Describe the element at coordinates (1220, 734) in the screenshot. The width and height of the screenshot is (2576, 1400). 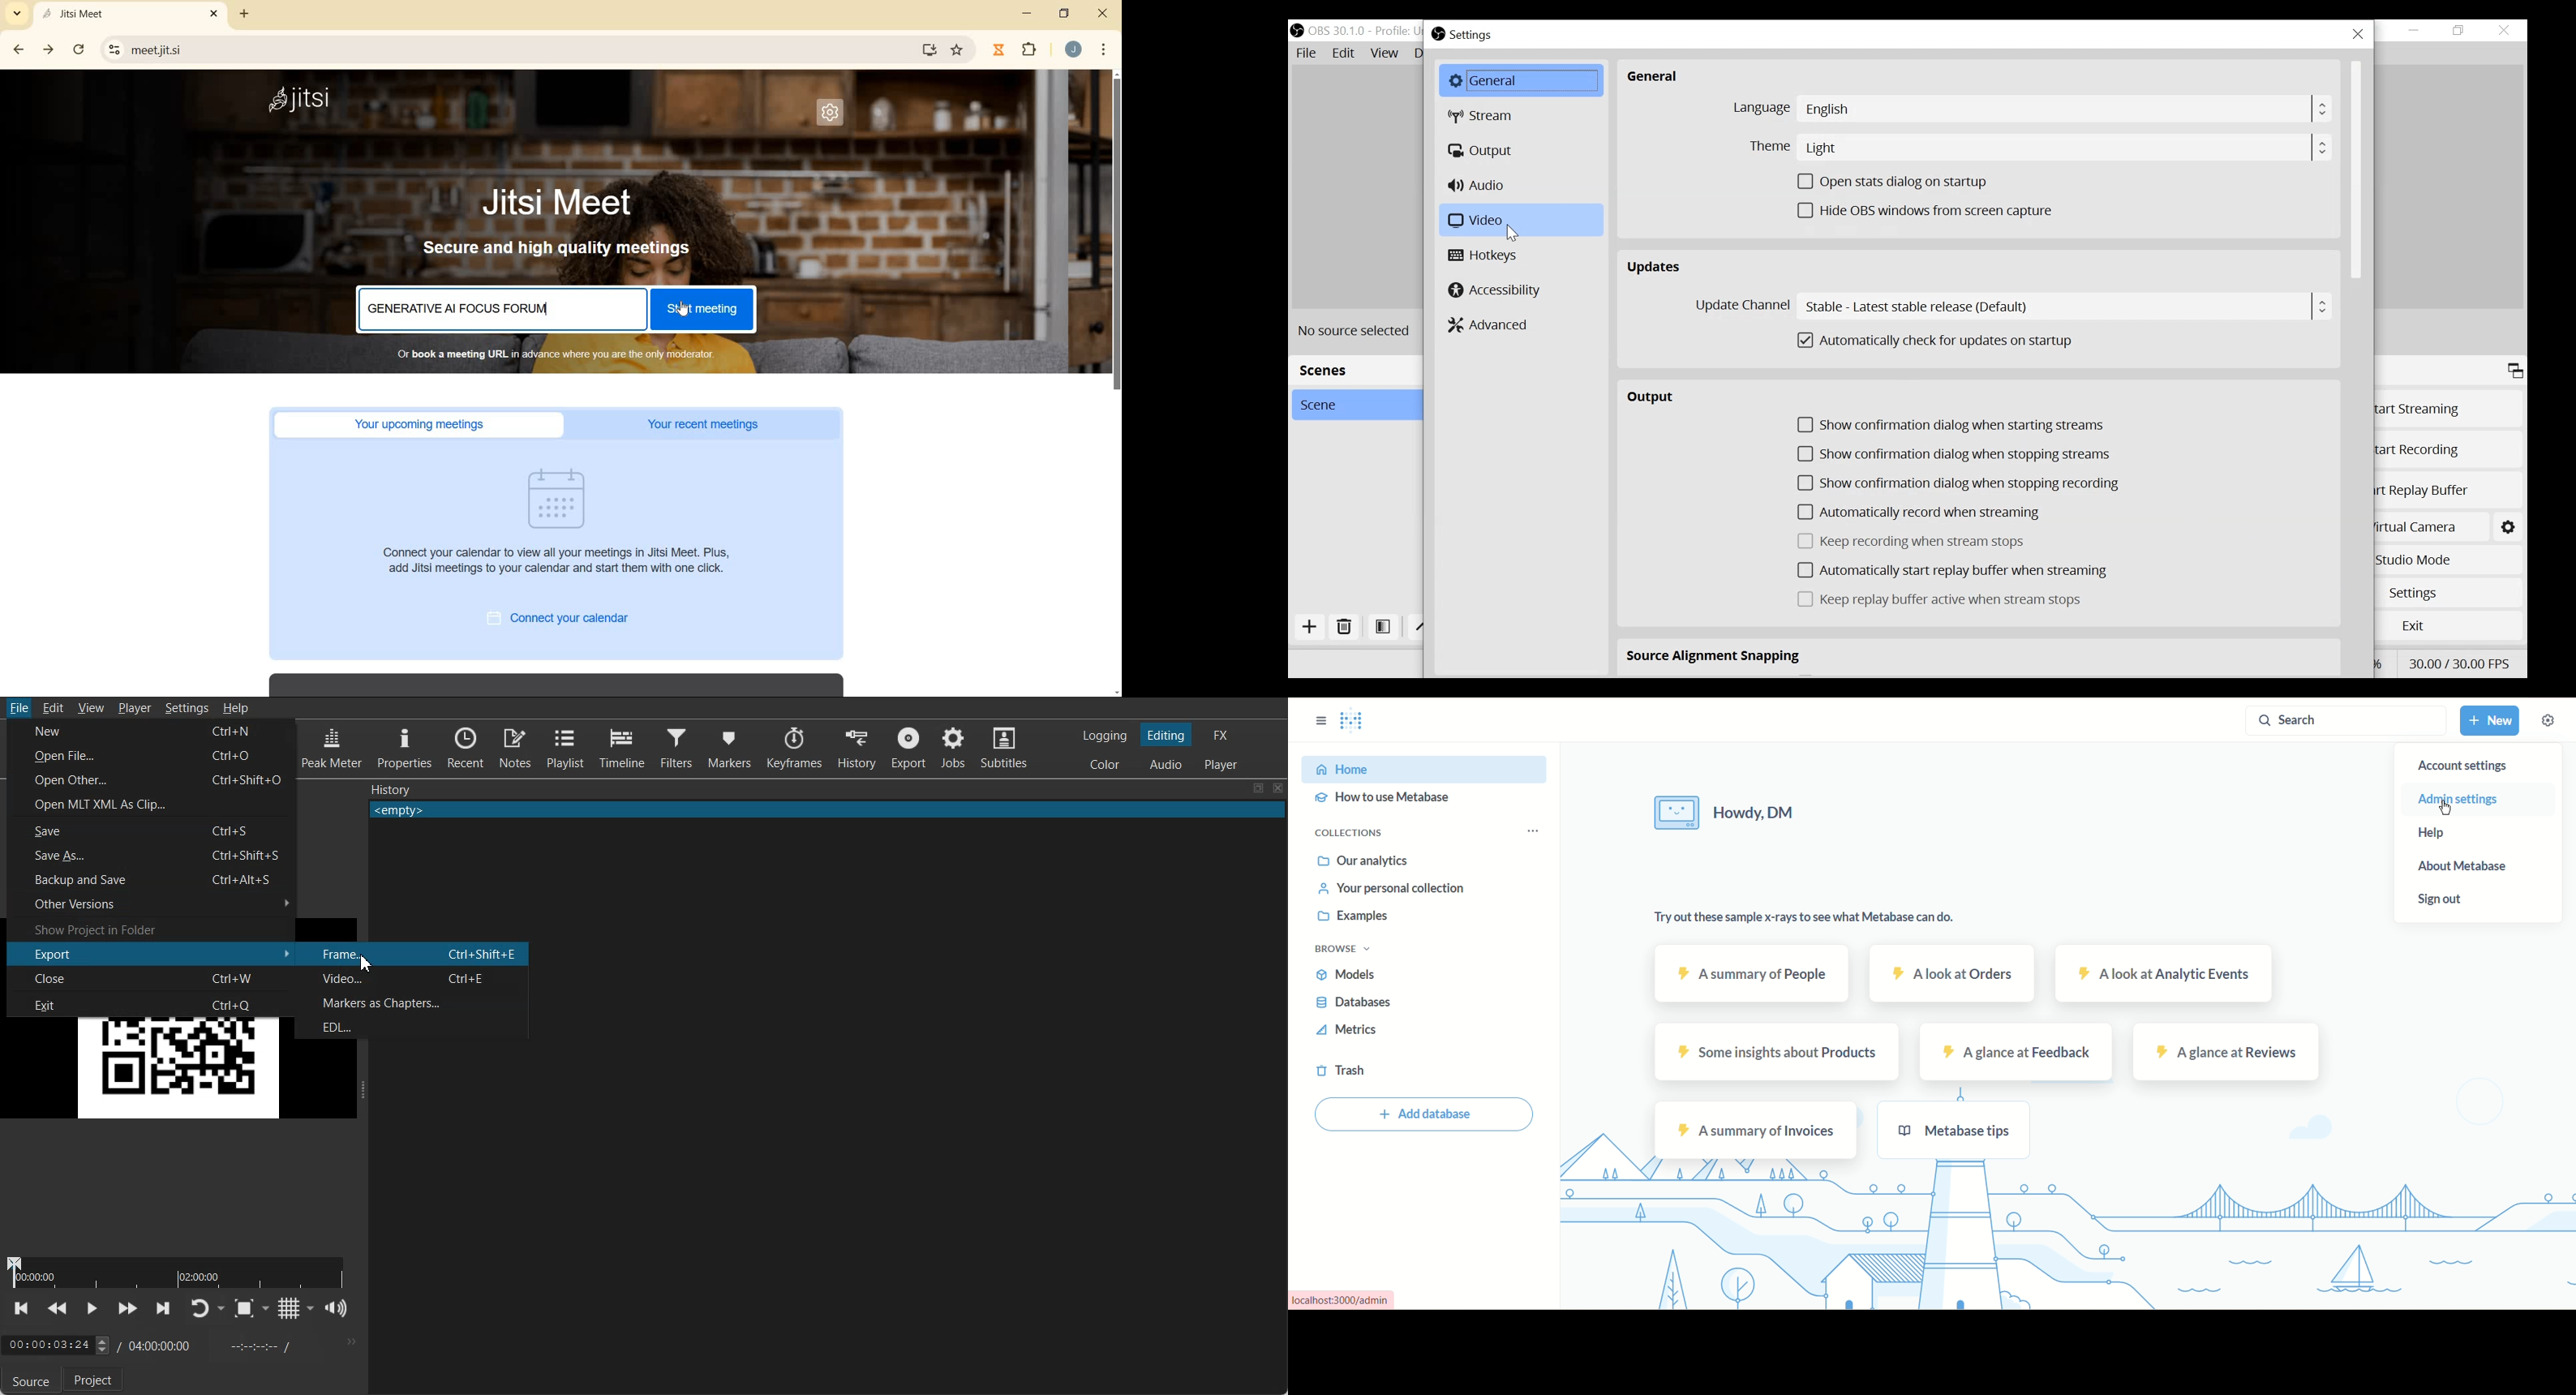
I see `Switching to the Effect Layout` at that location.